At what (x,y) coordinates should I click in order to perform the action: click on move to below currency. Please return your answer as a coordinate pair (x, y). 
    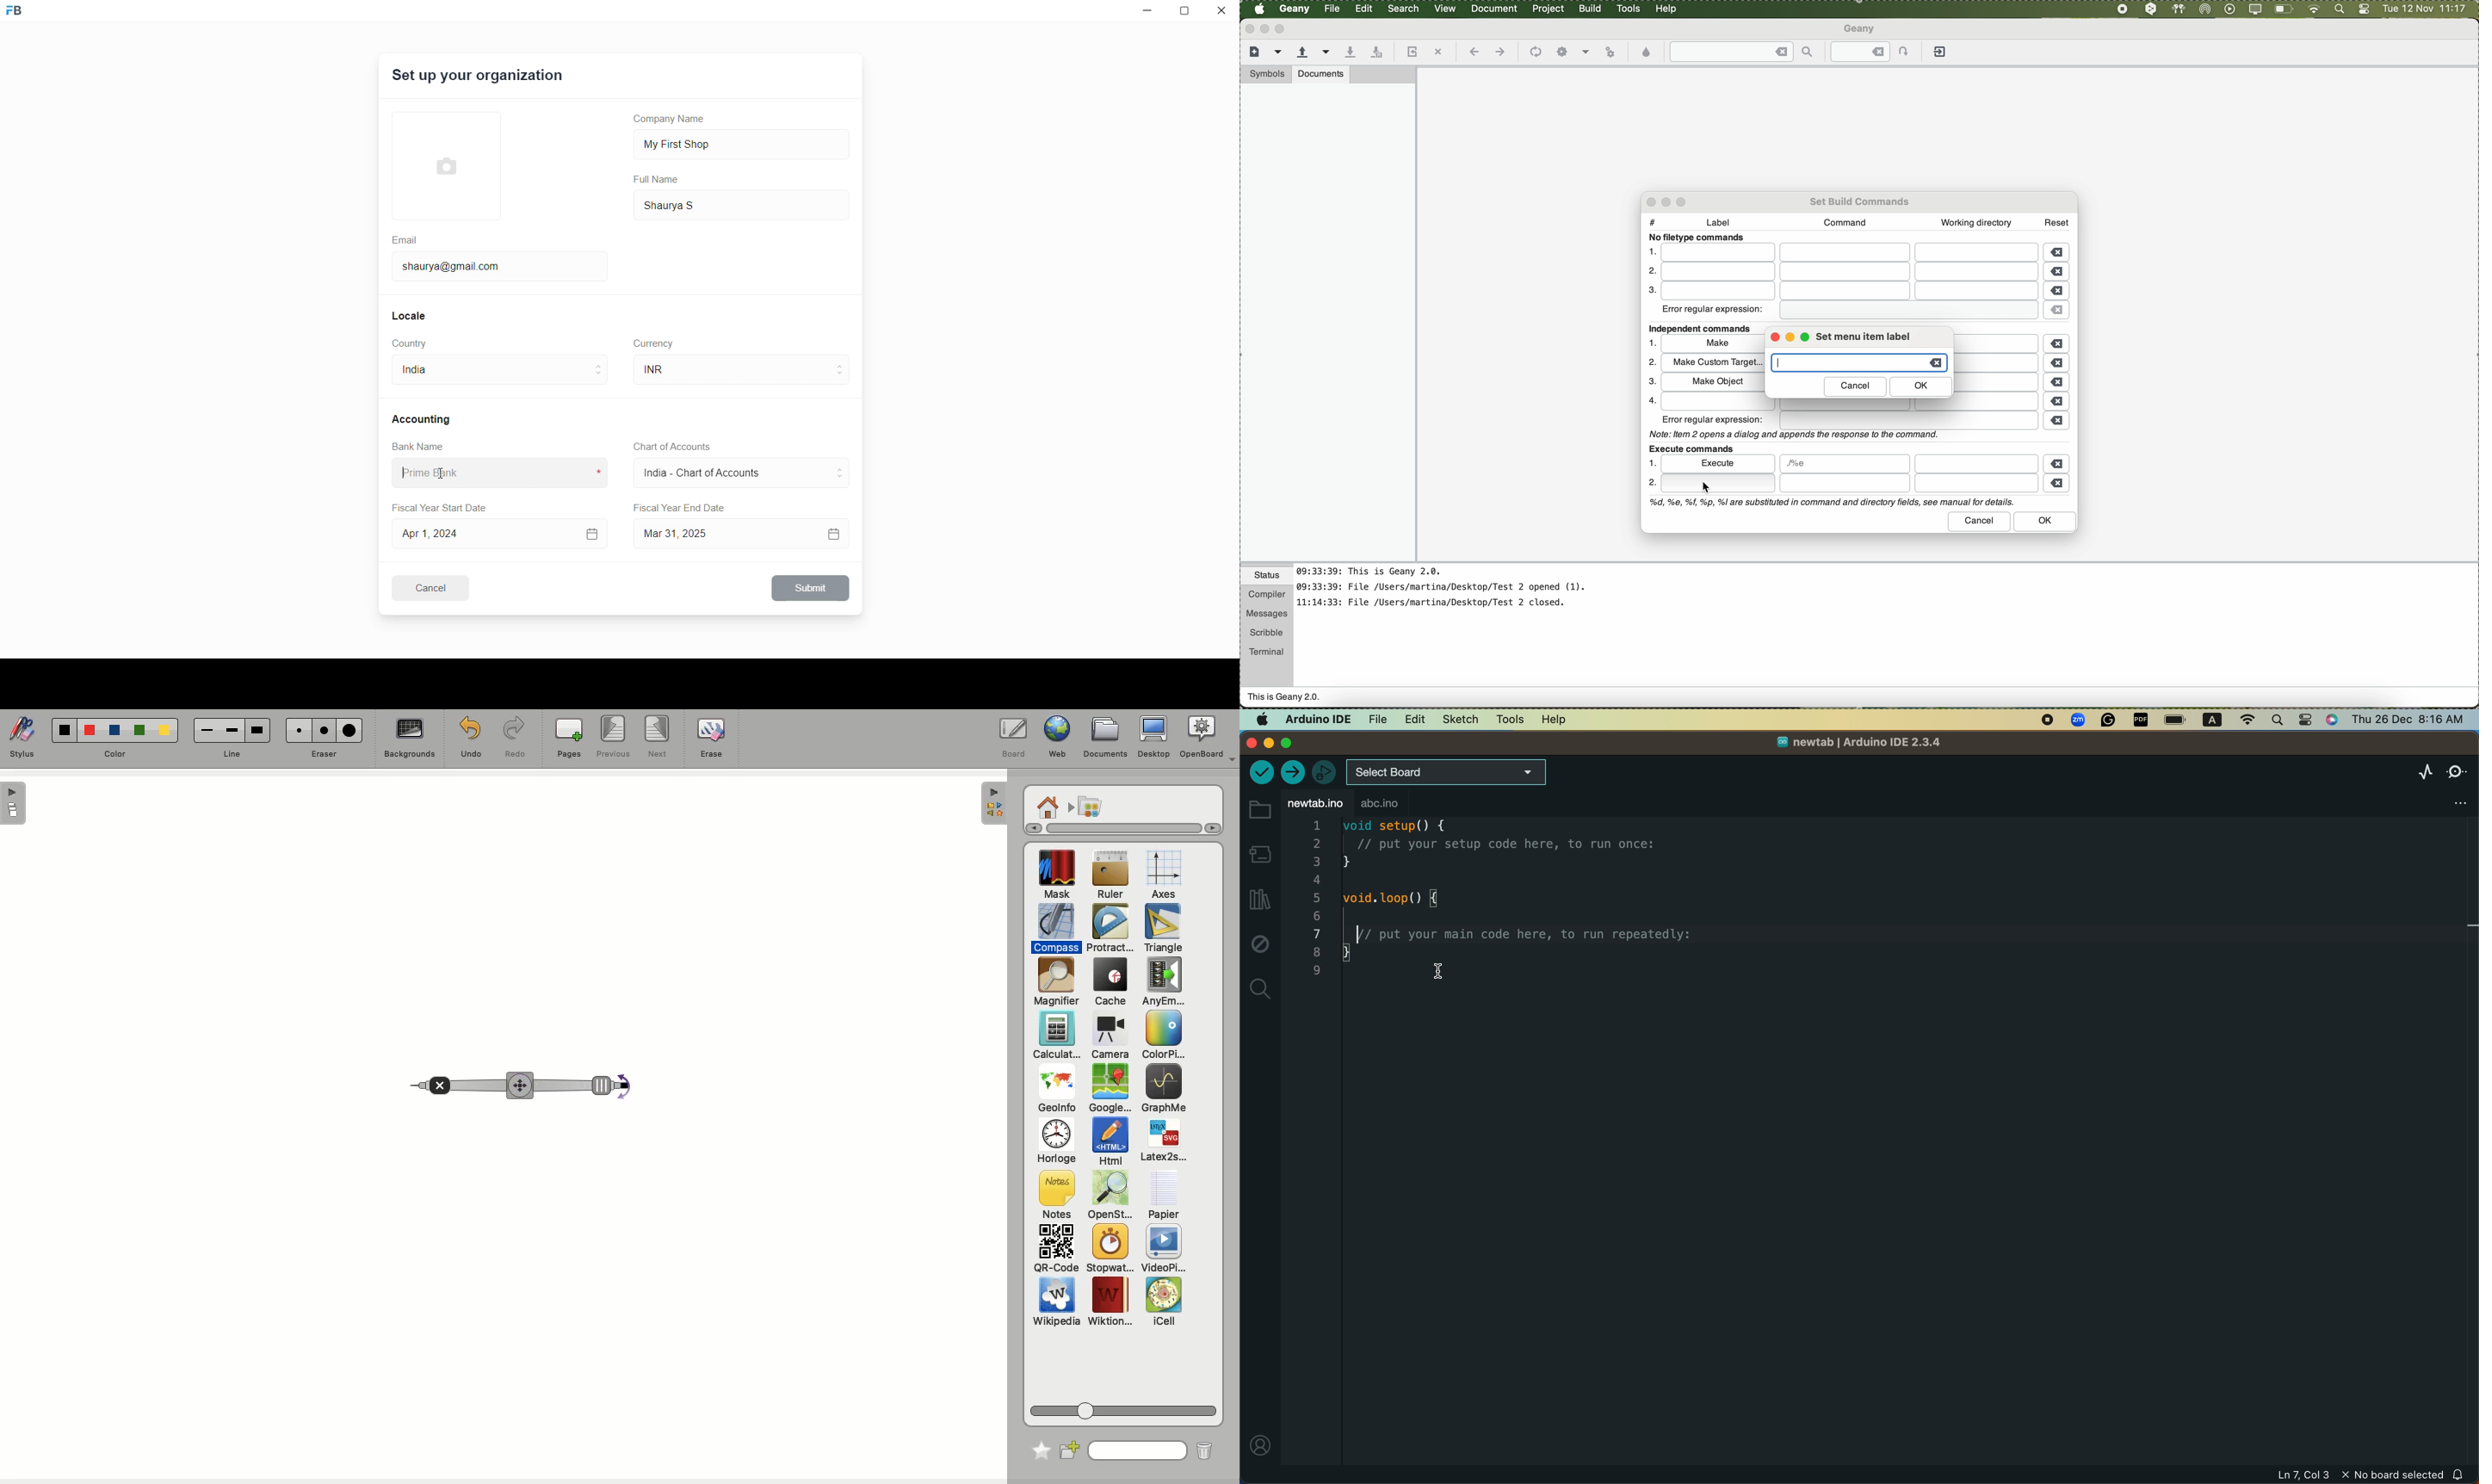
    Looking at the image, I should click on (843, 377).